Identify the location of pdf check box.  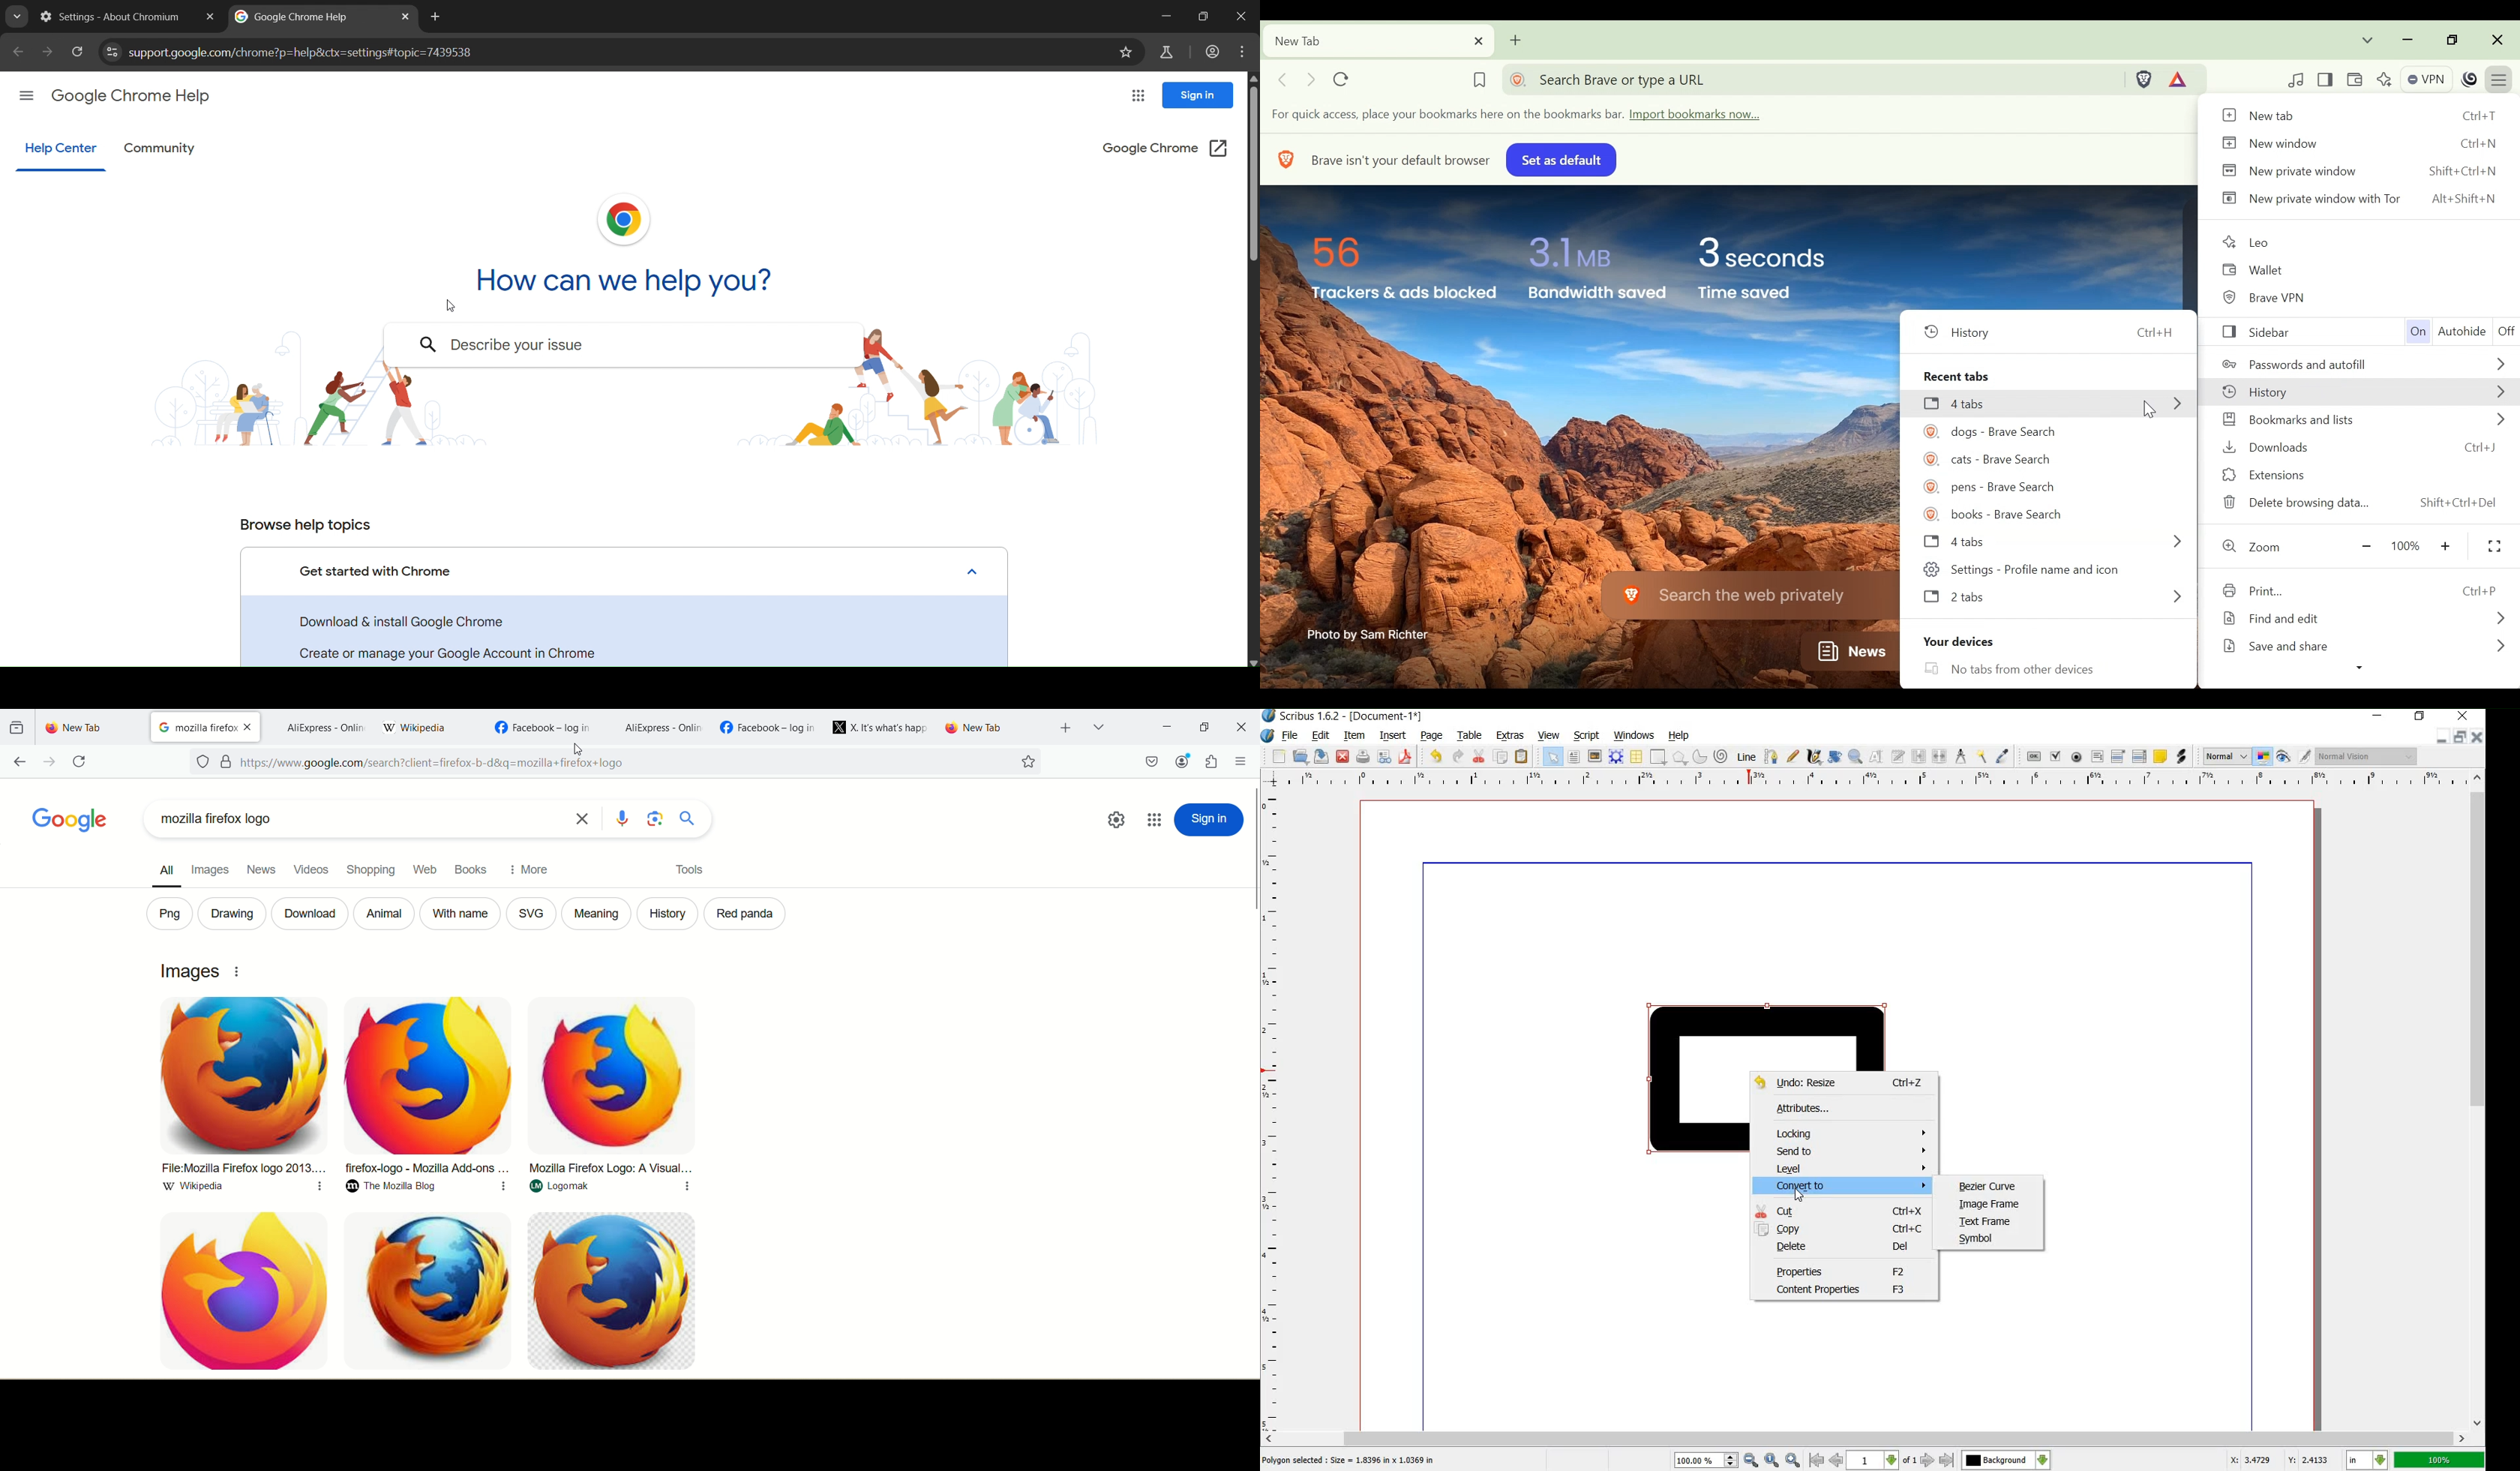
(2056, 757).